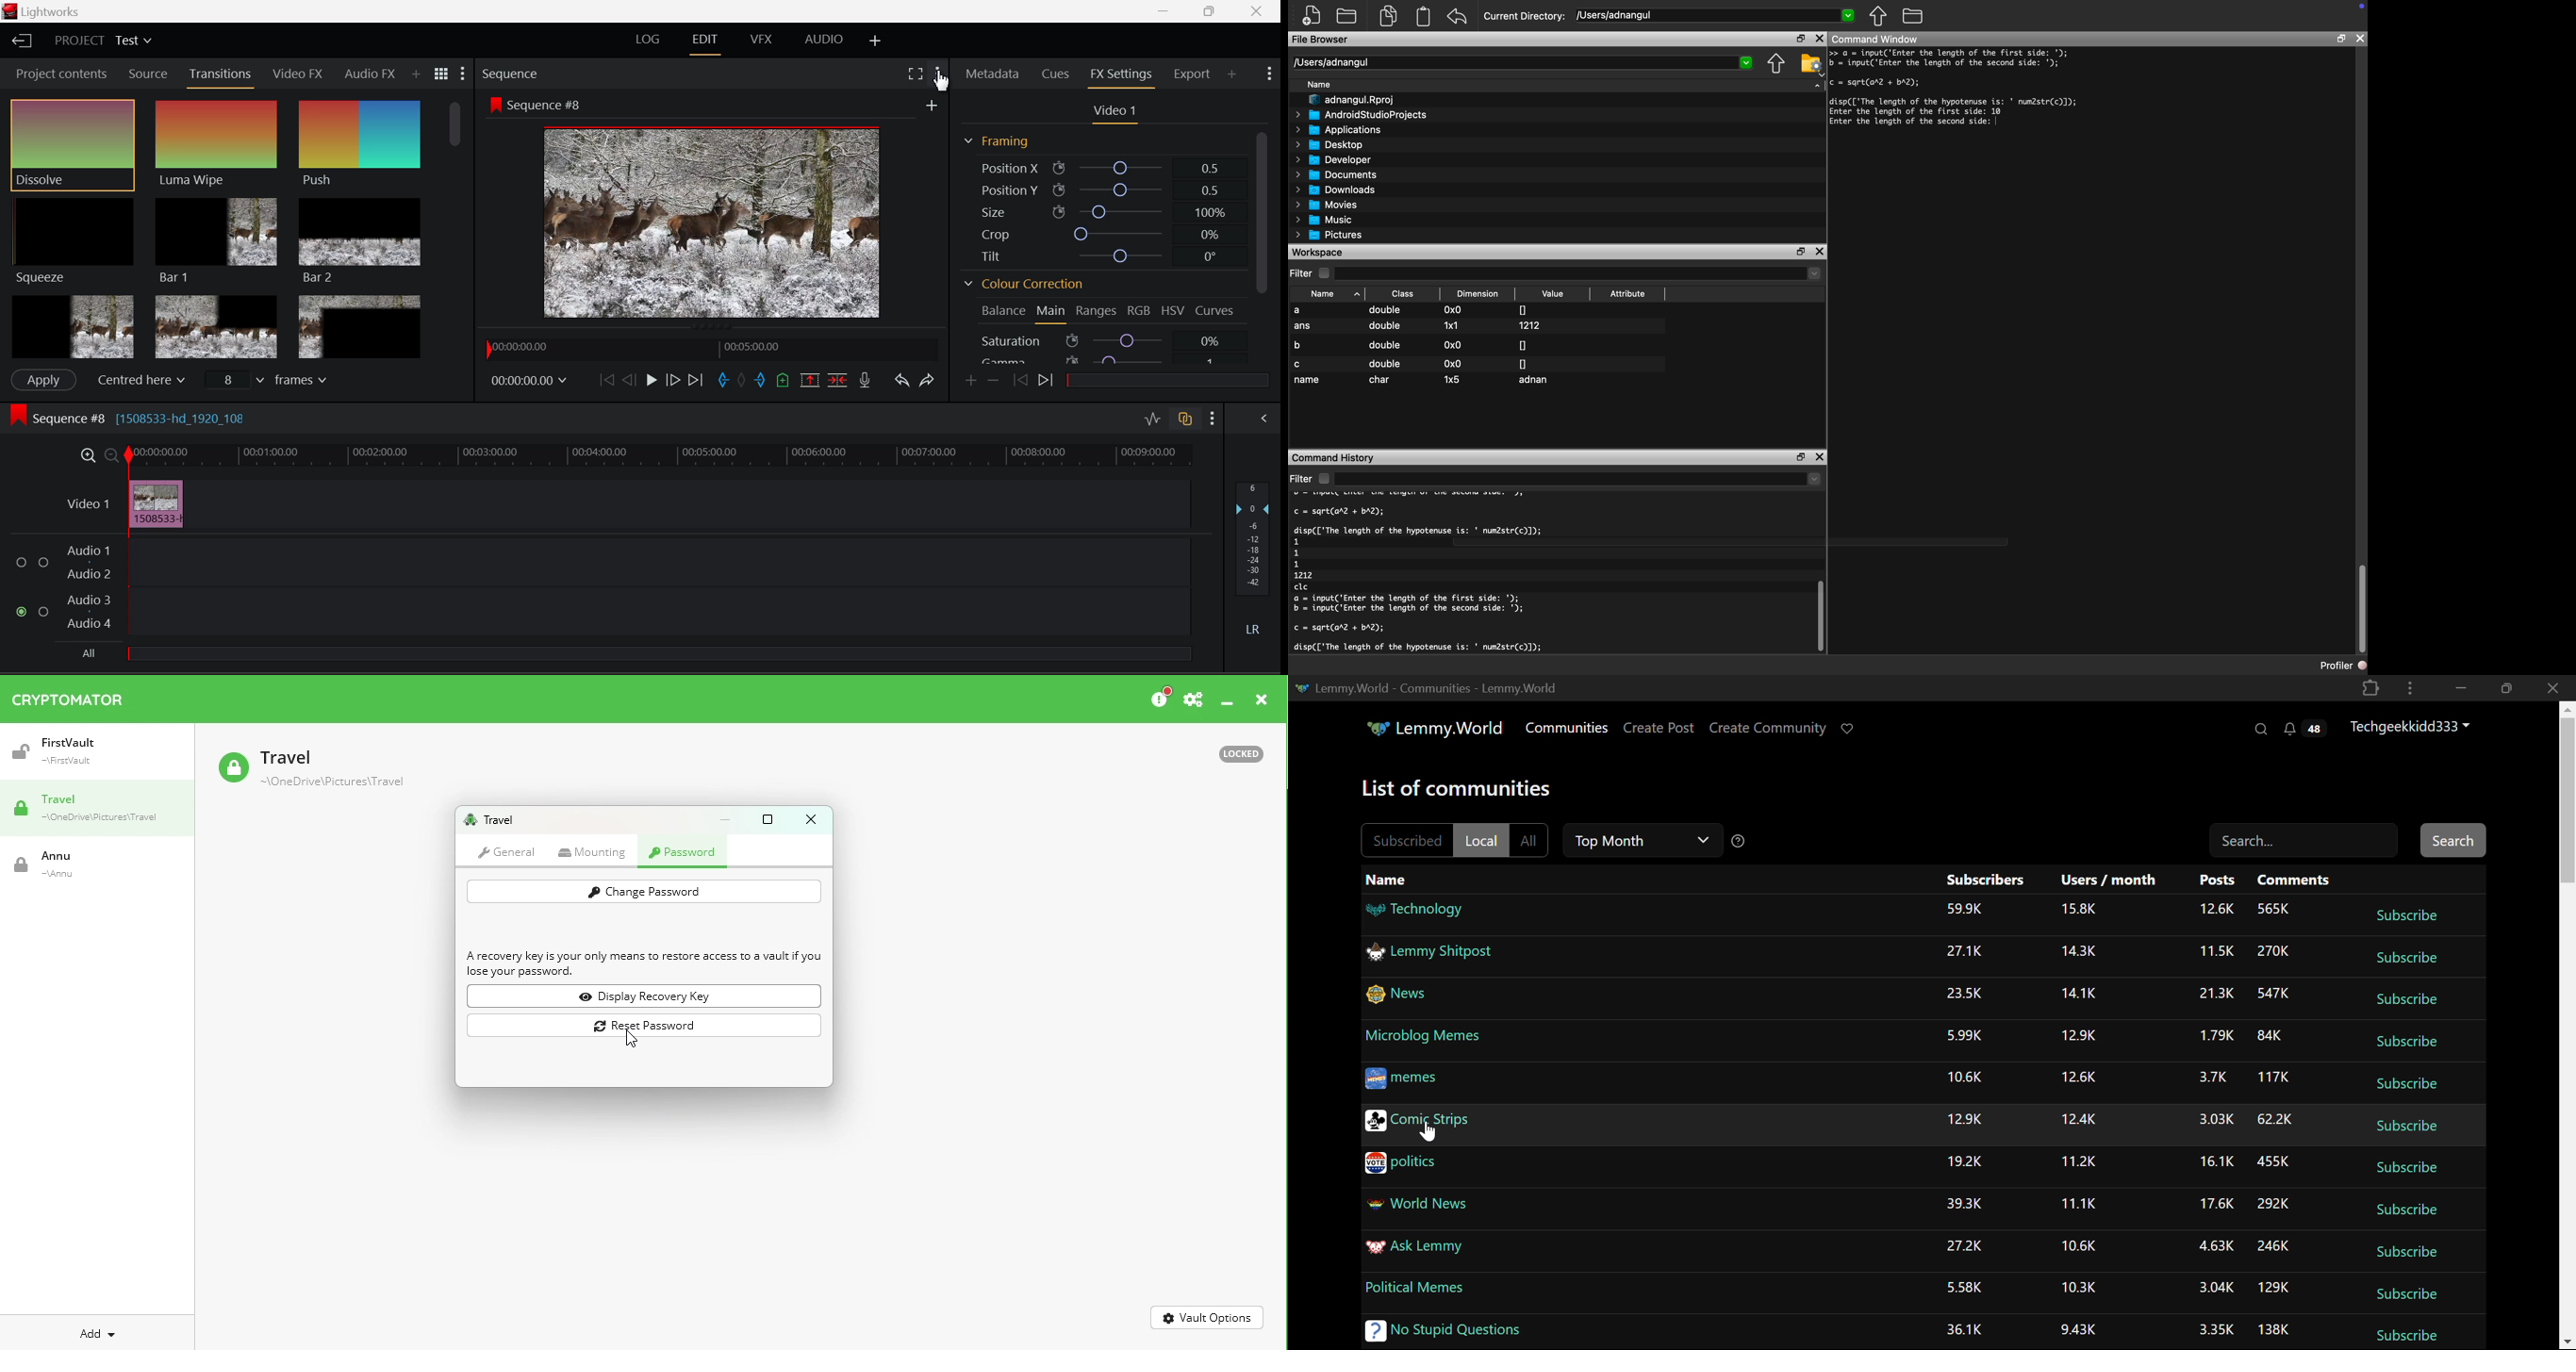  What do you see at coordinates (299, 75) in the screenshot?
I see `Video FX` at bounding box center [299, 75].